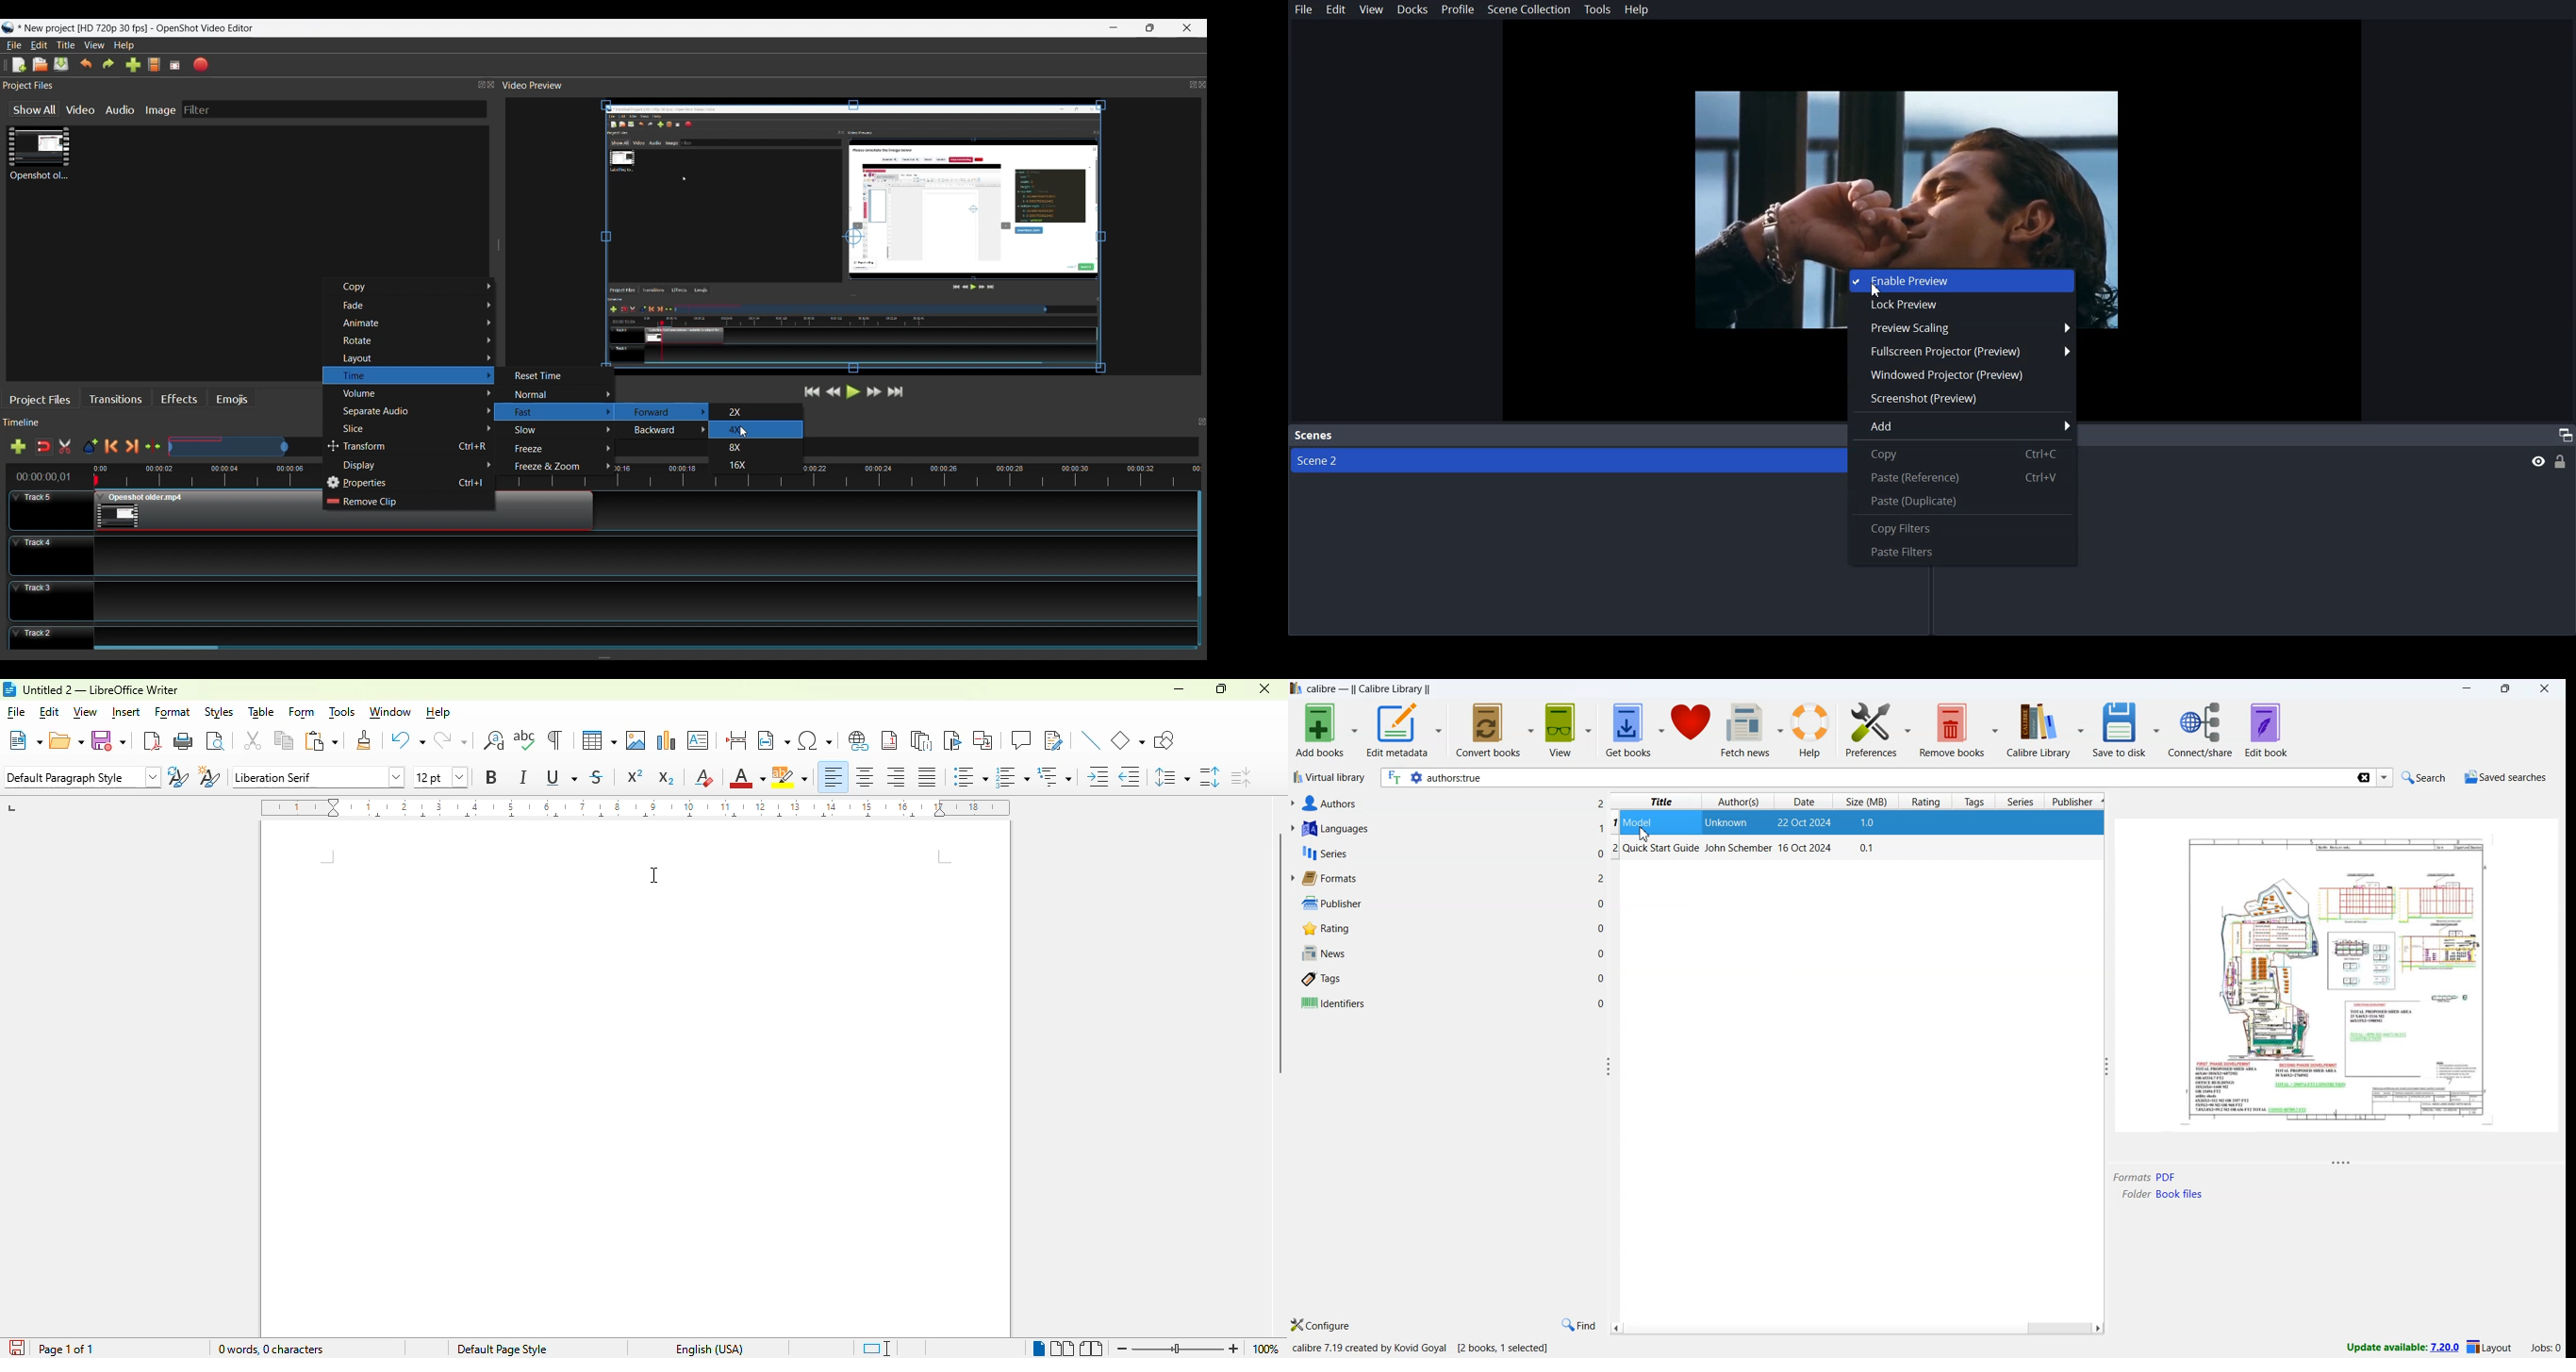 This screenshot has width=2576, height=1372. Describe the element at coordinates (40, 65) in the screenshot. I see `Open File` at that location.